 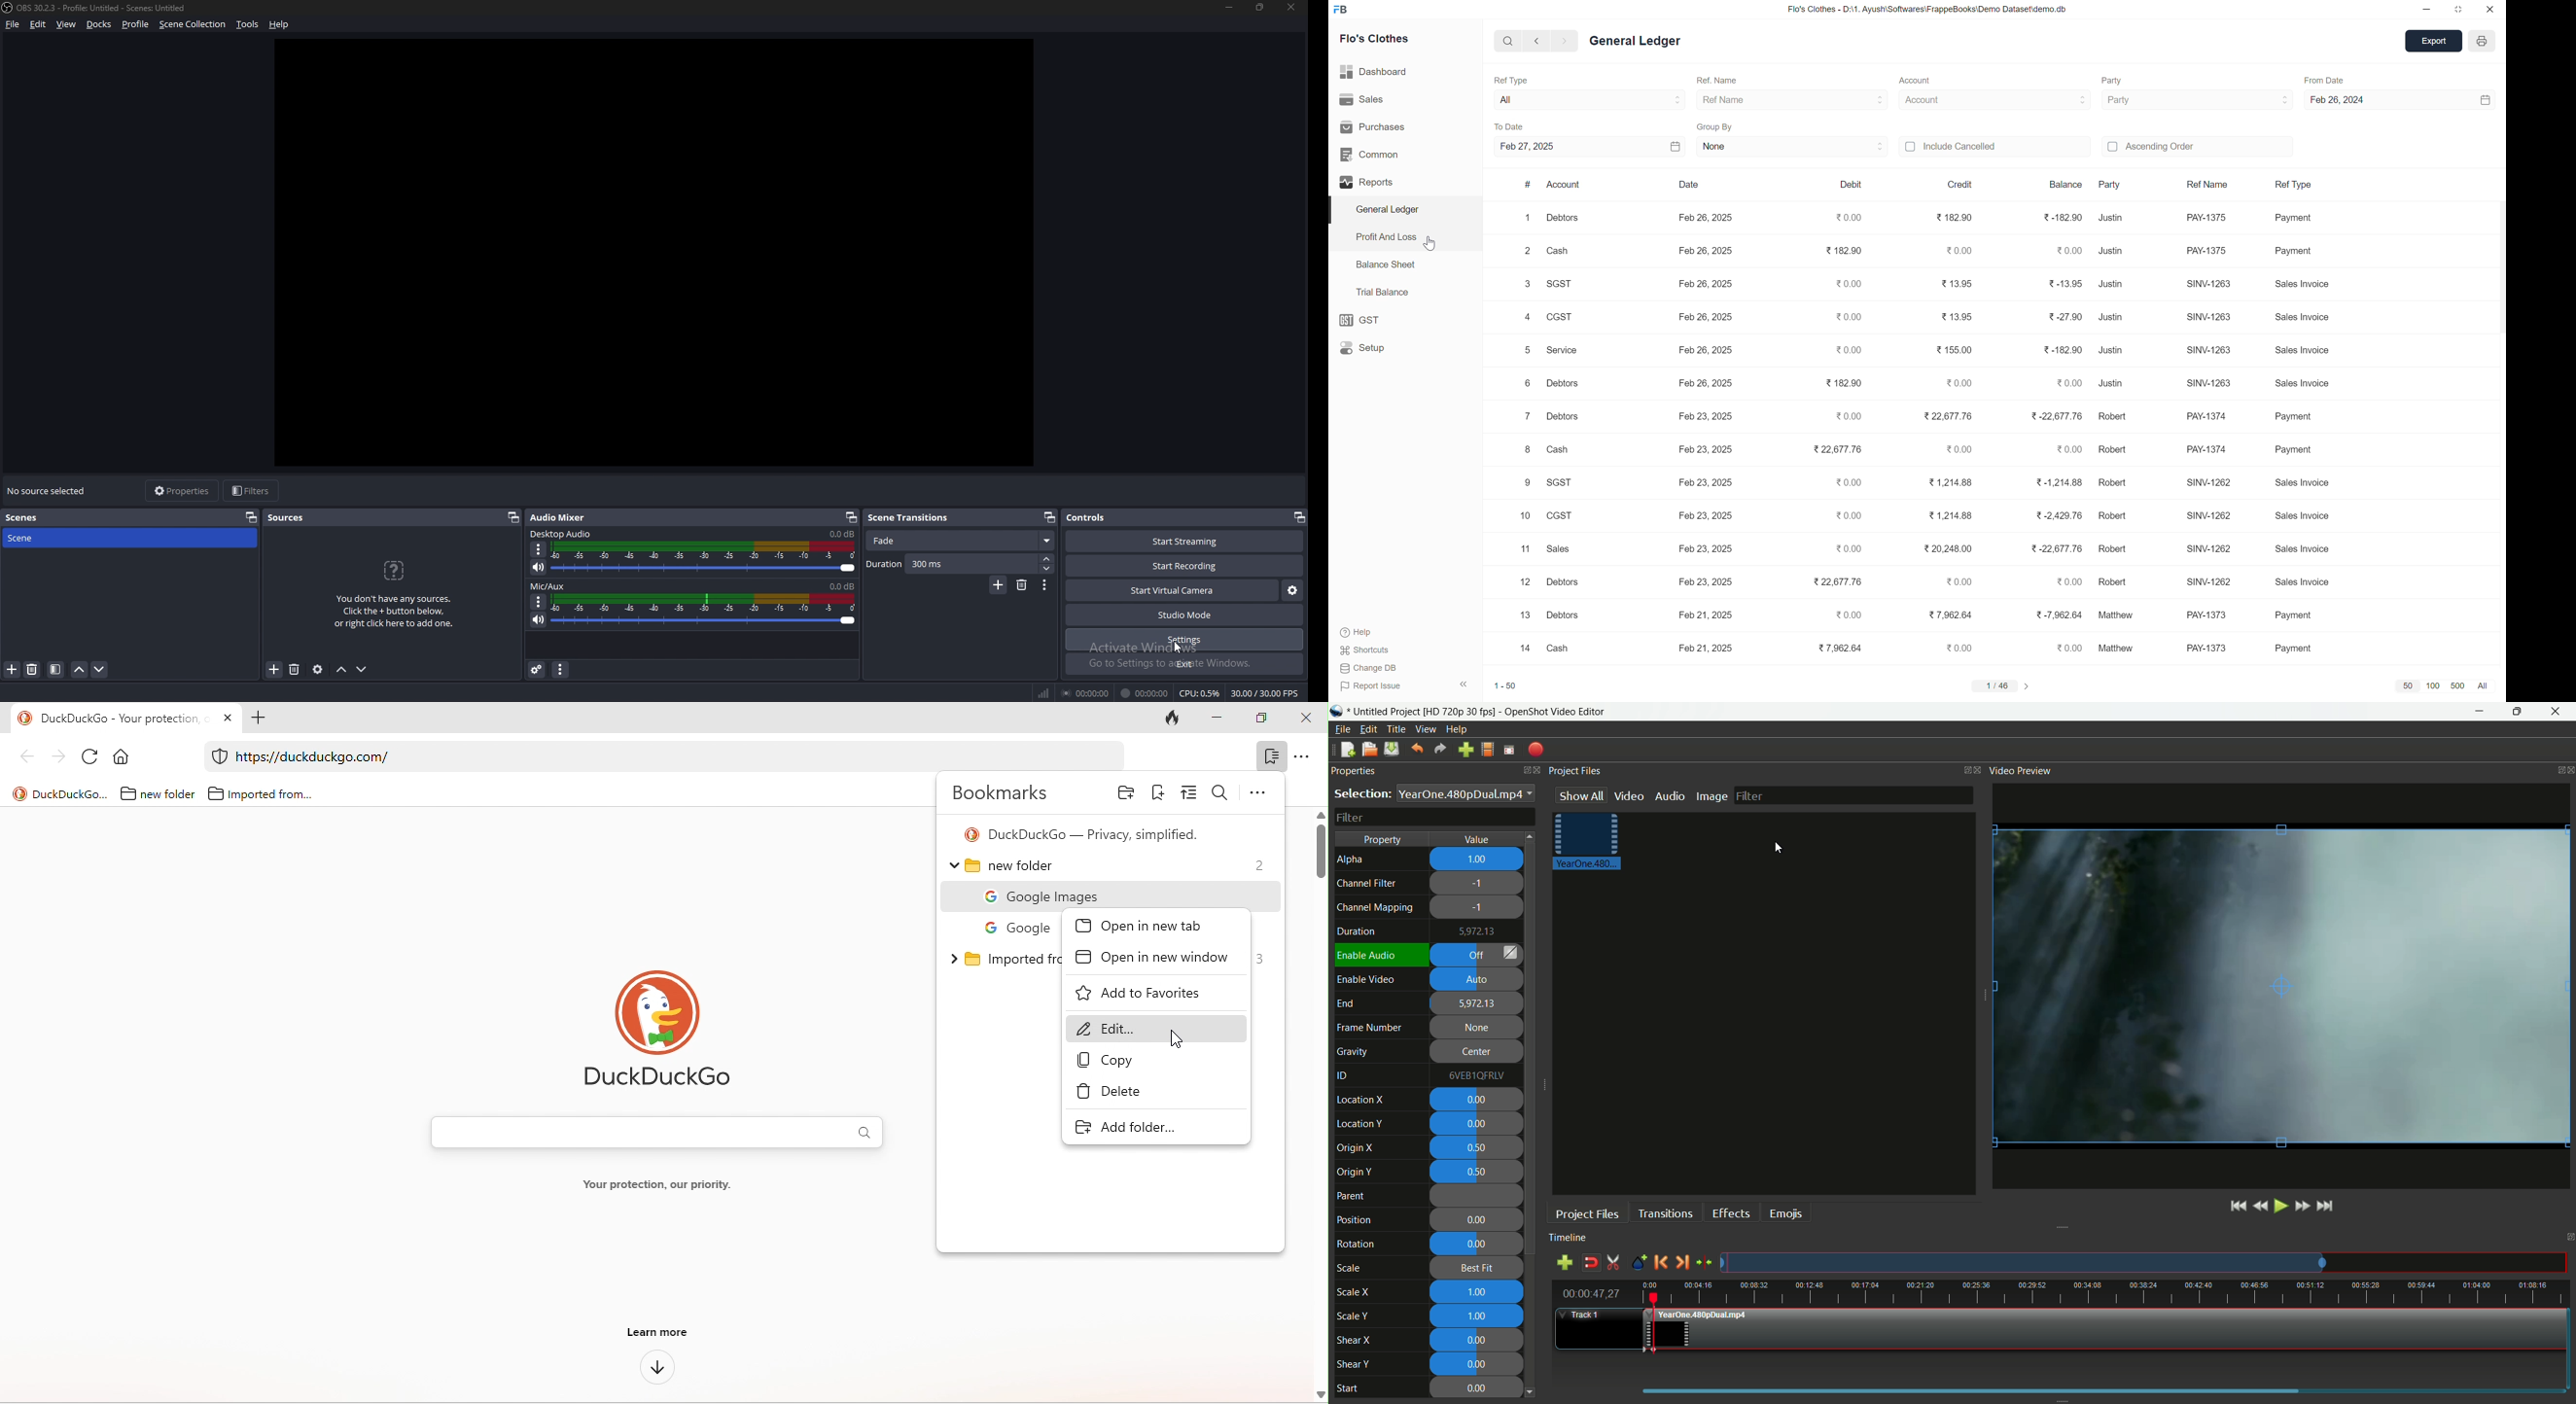 I want to click on ₹0.00, so click(x=1846, y=518).